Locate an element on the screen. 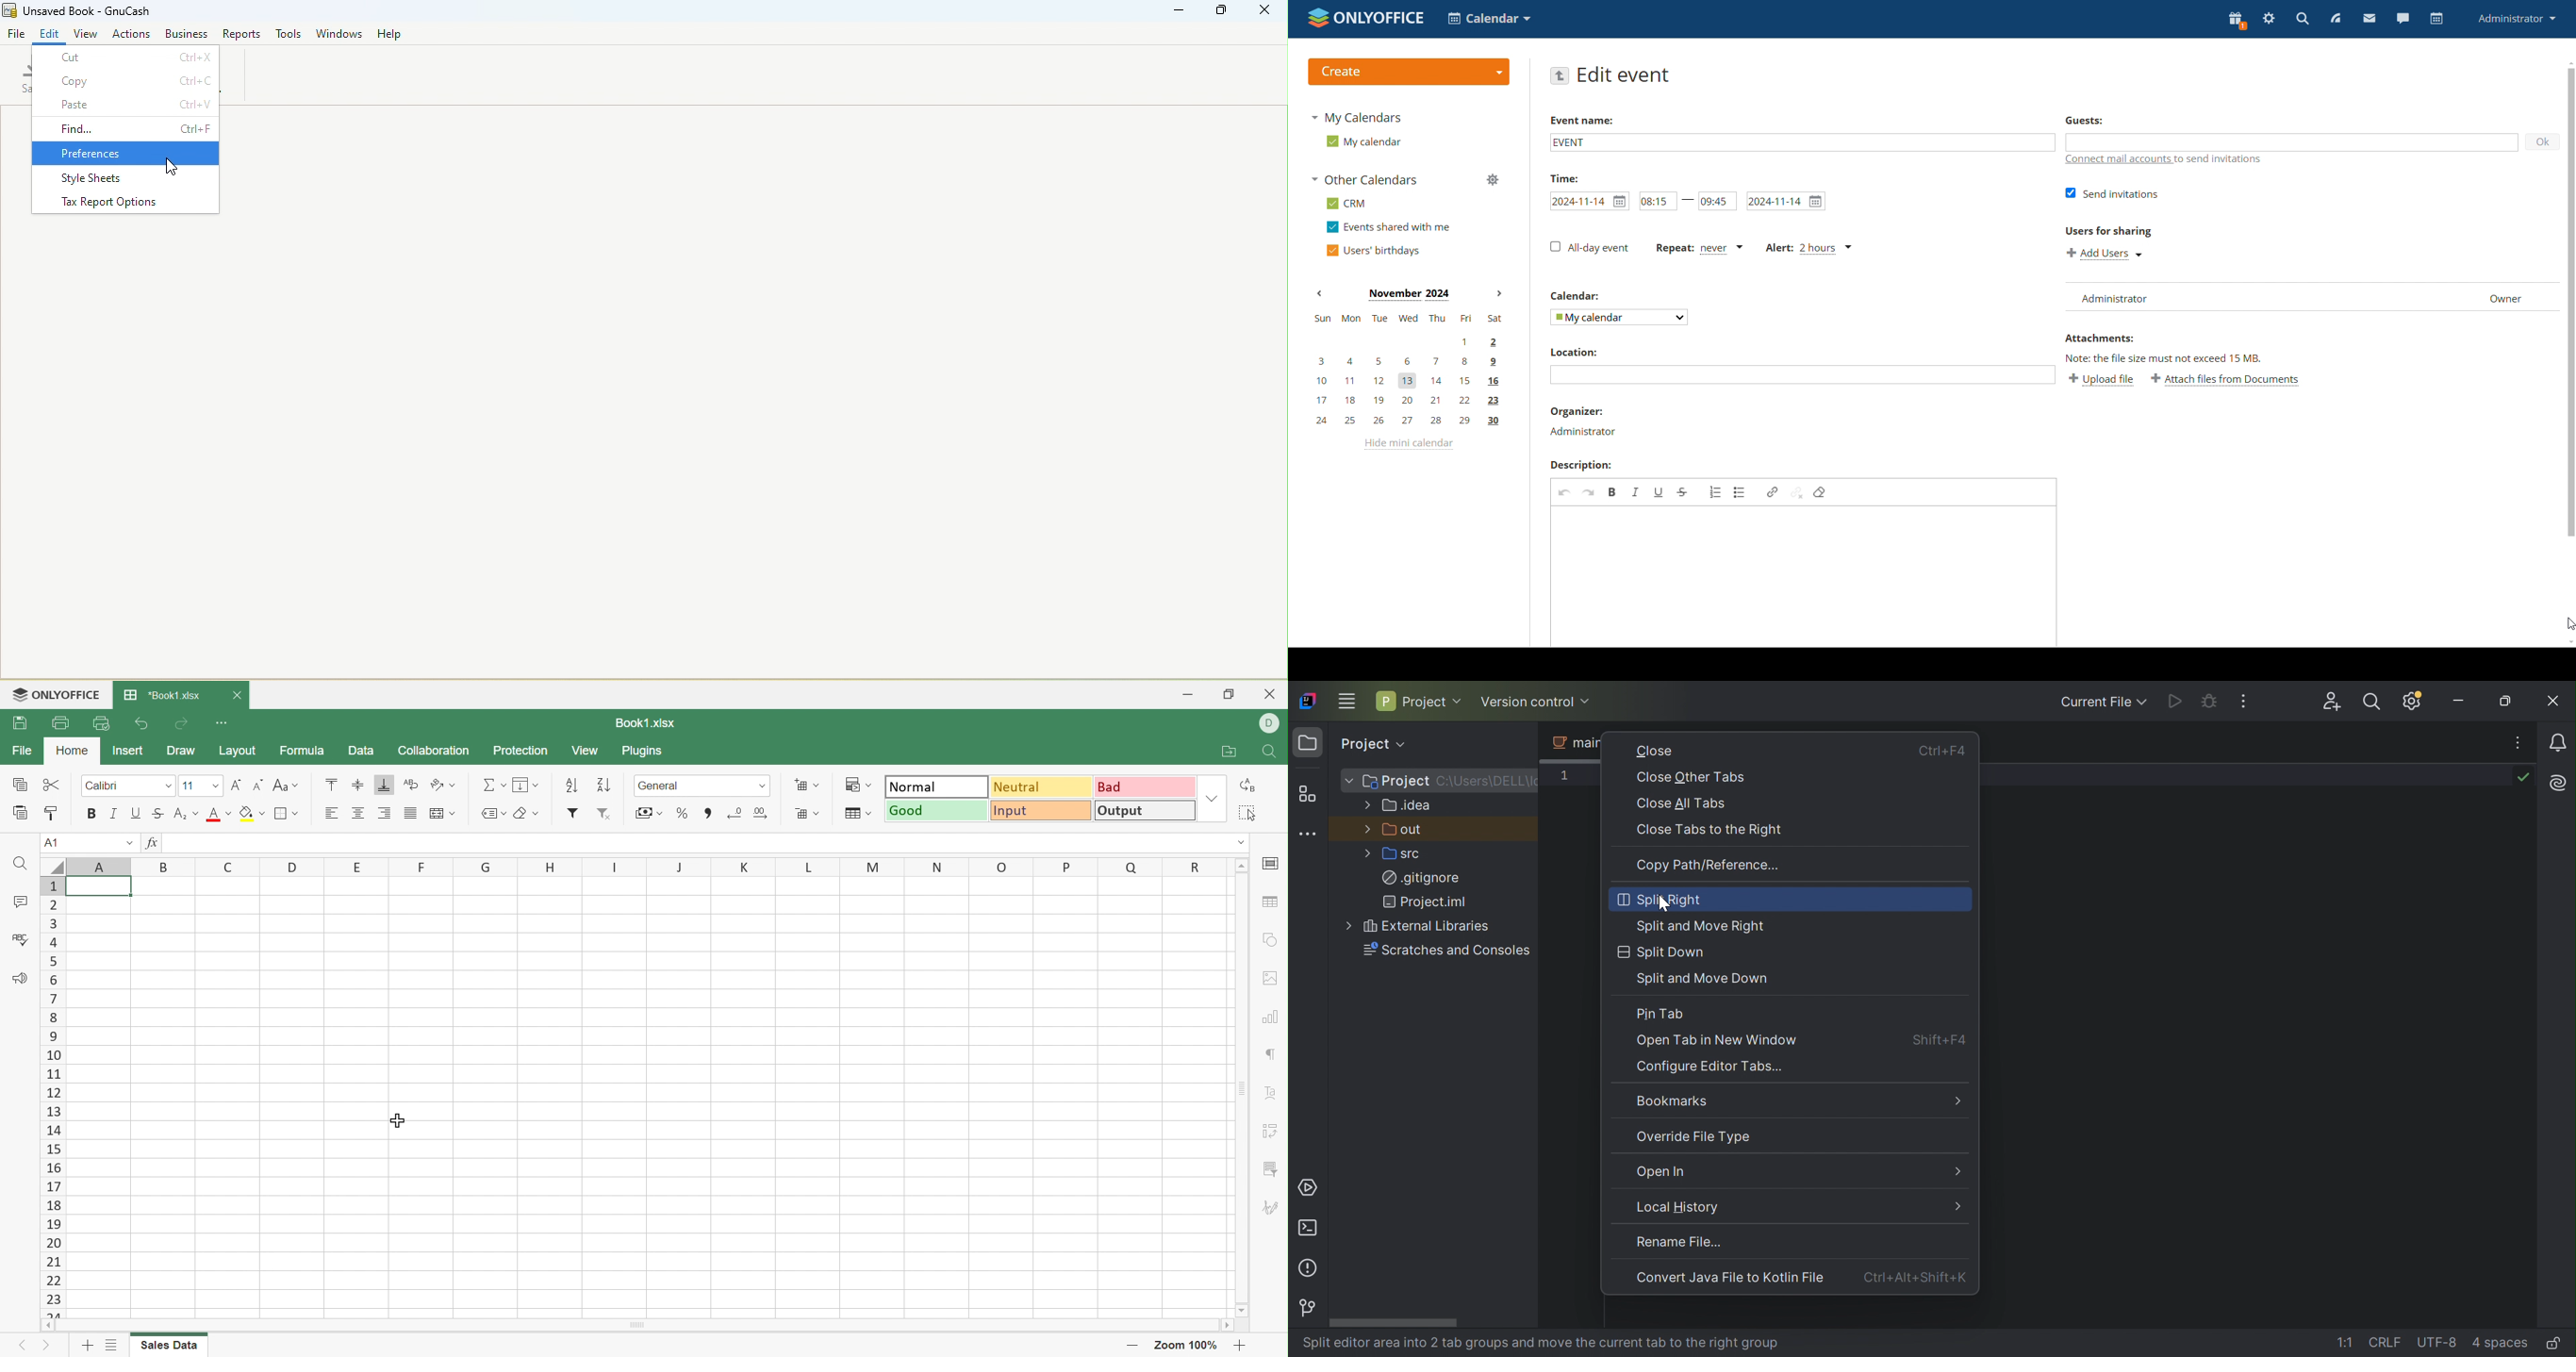 This screenshot has width=2576, height=1372. Zoom out is located at coordinates (1132, 1345).